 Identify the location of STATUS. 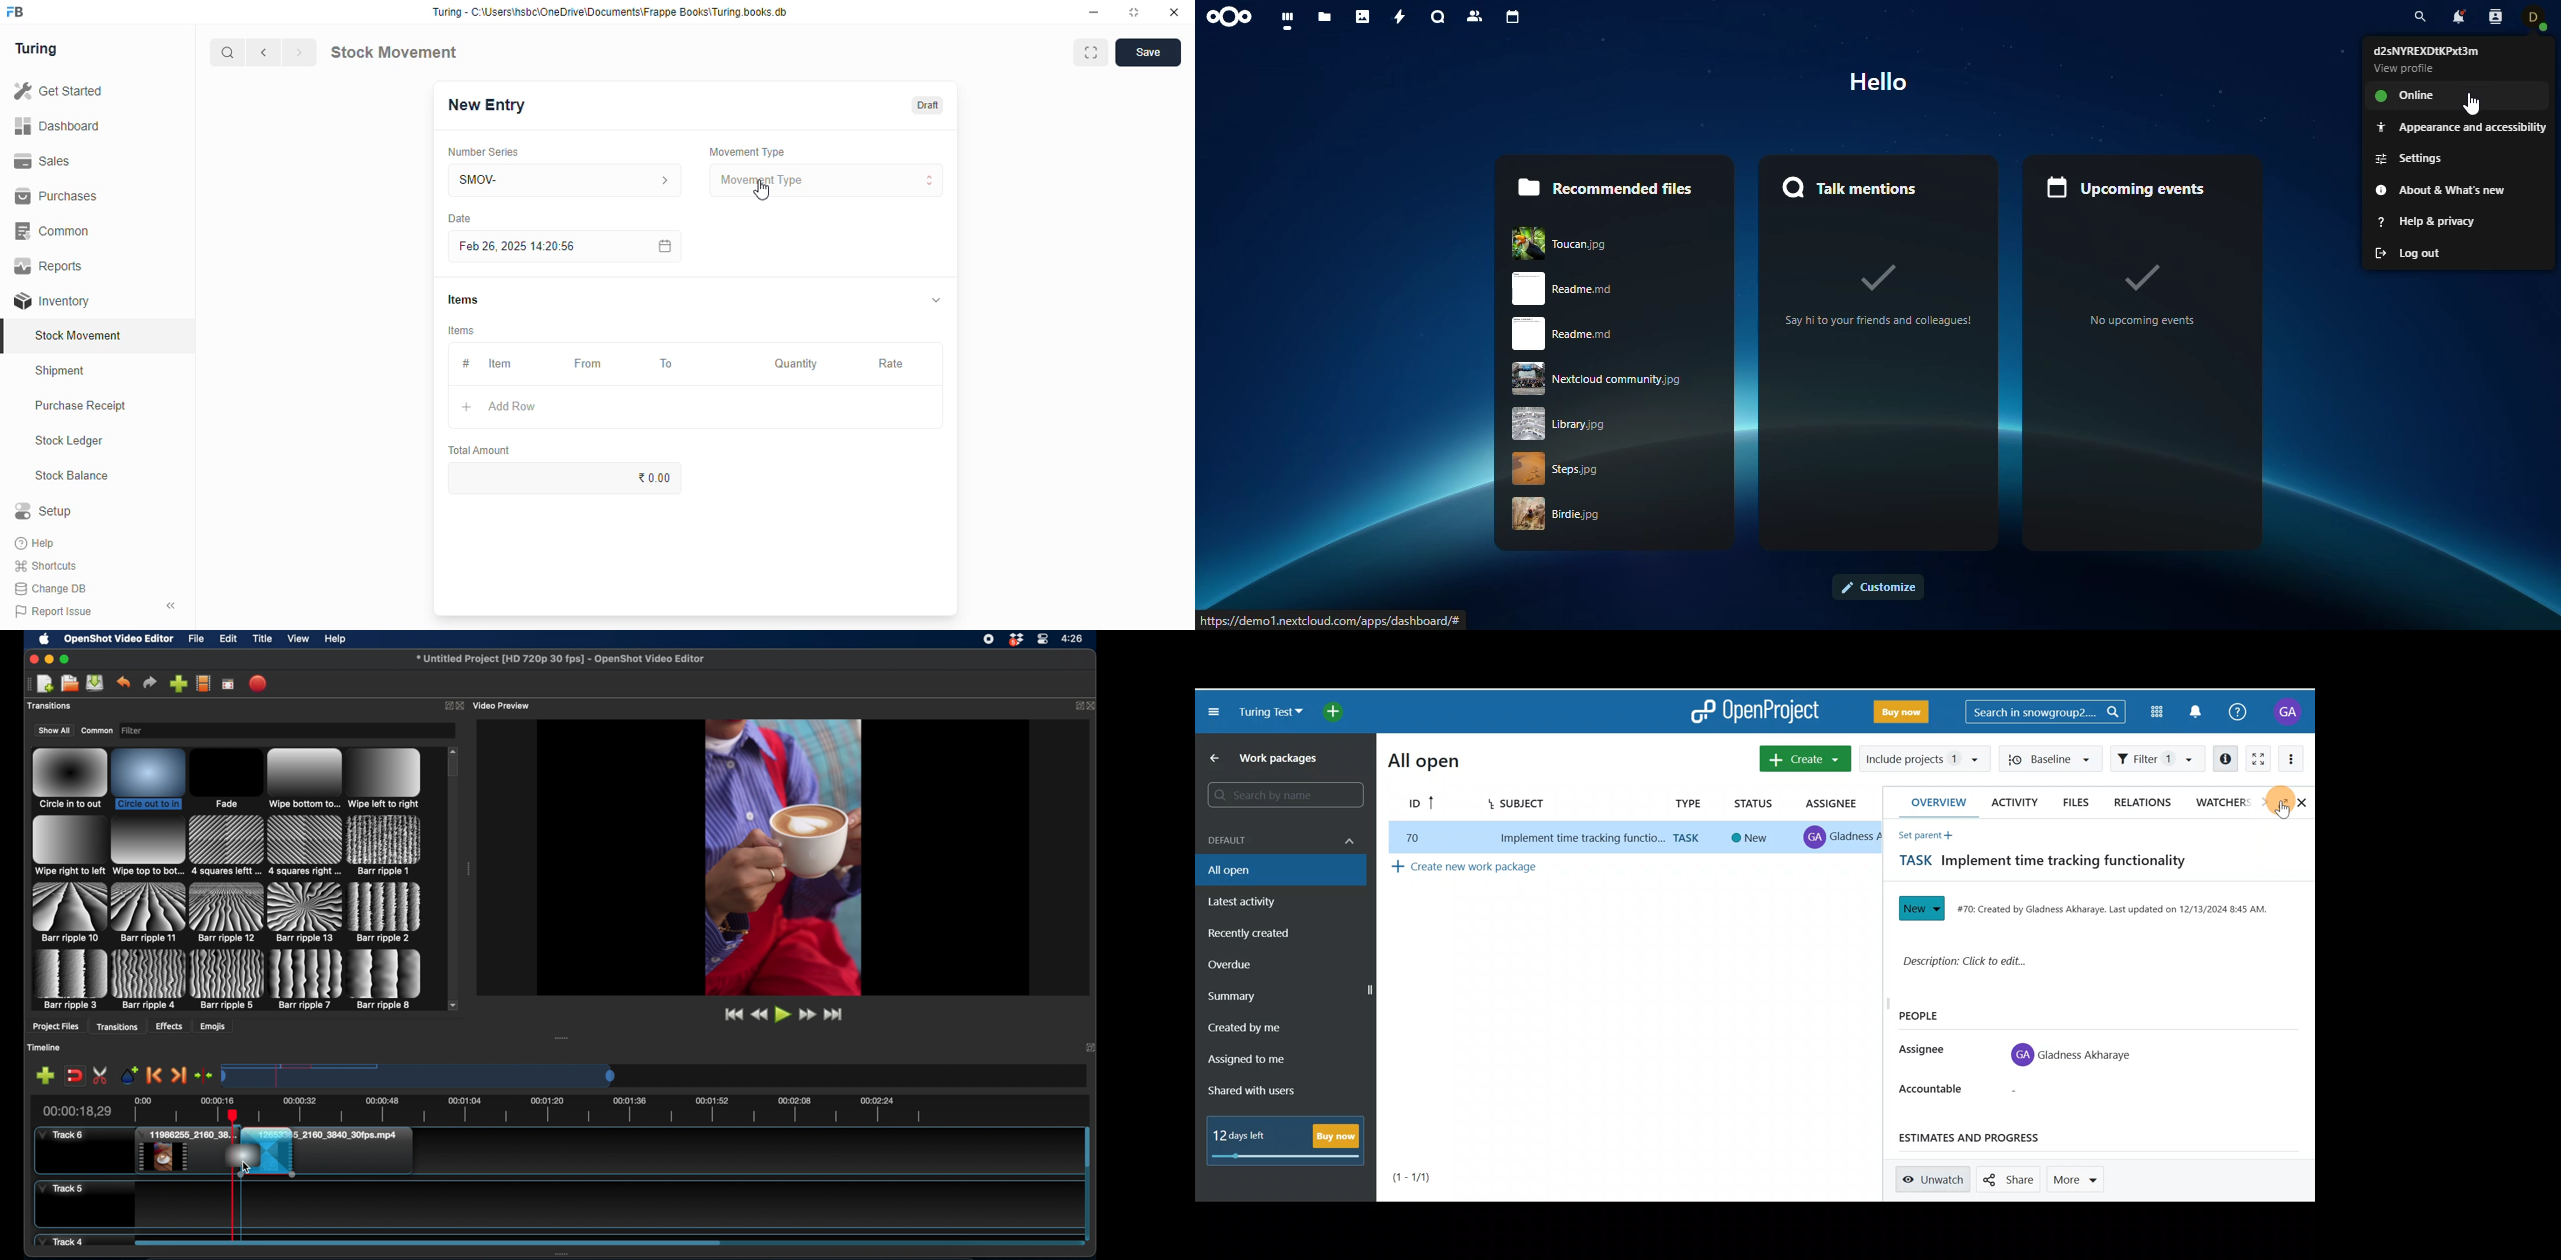
(1760, 806).